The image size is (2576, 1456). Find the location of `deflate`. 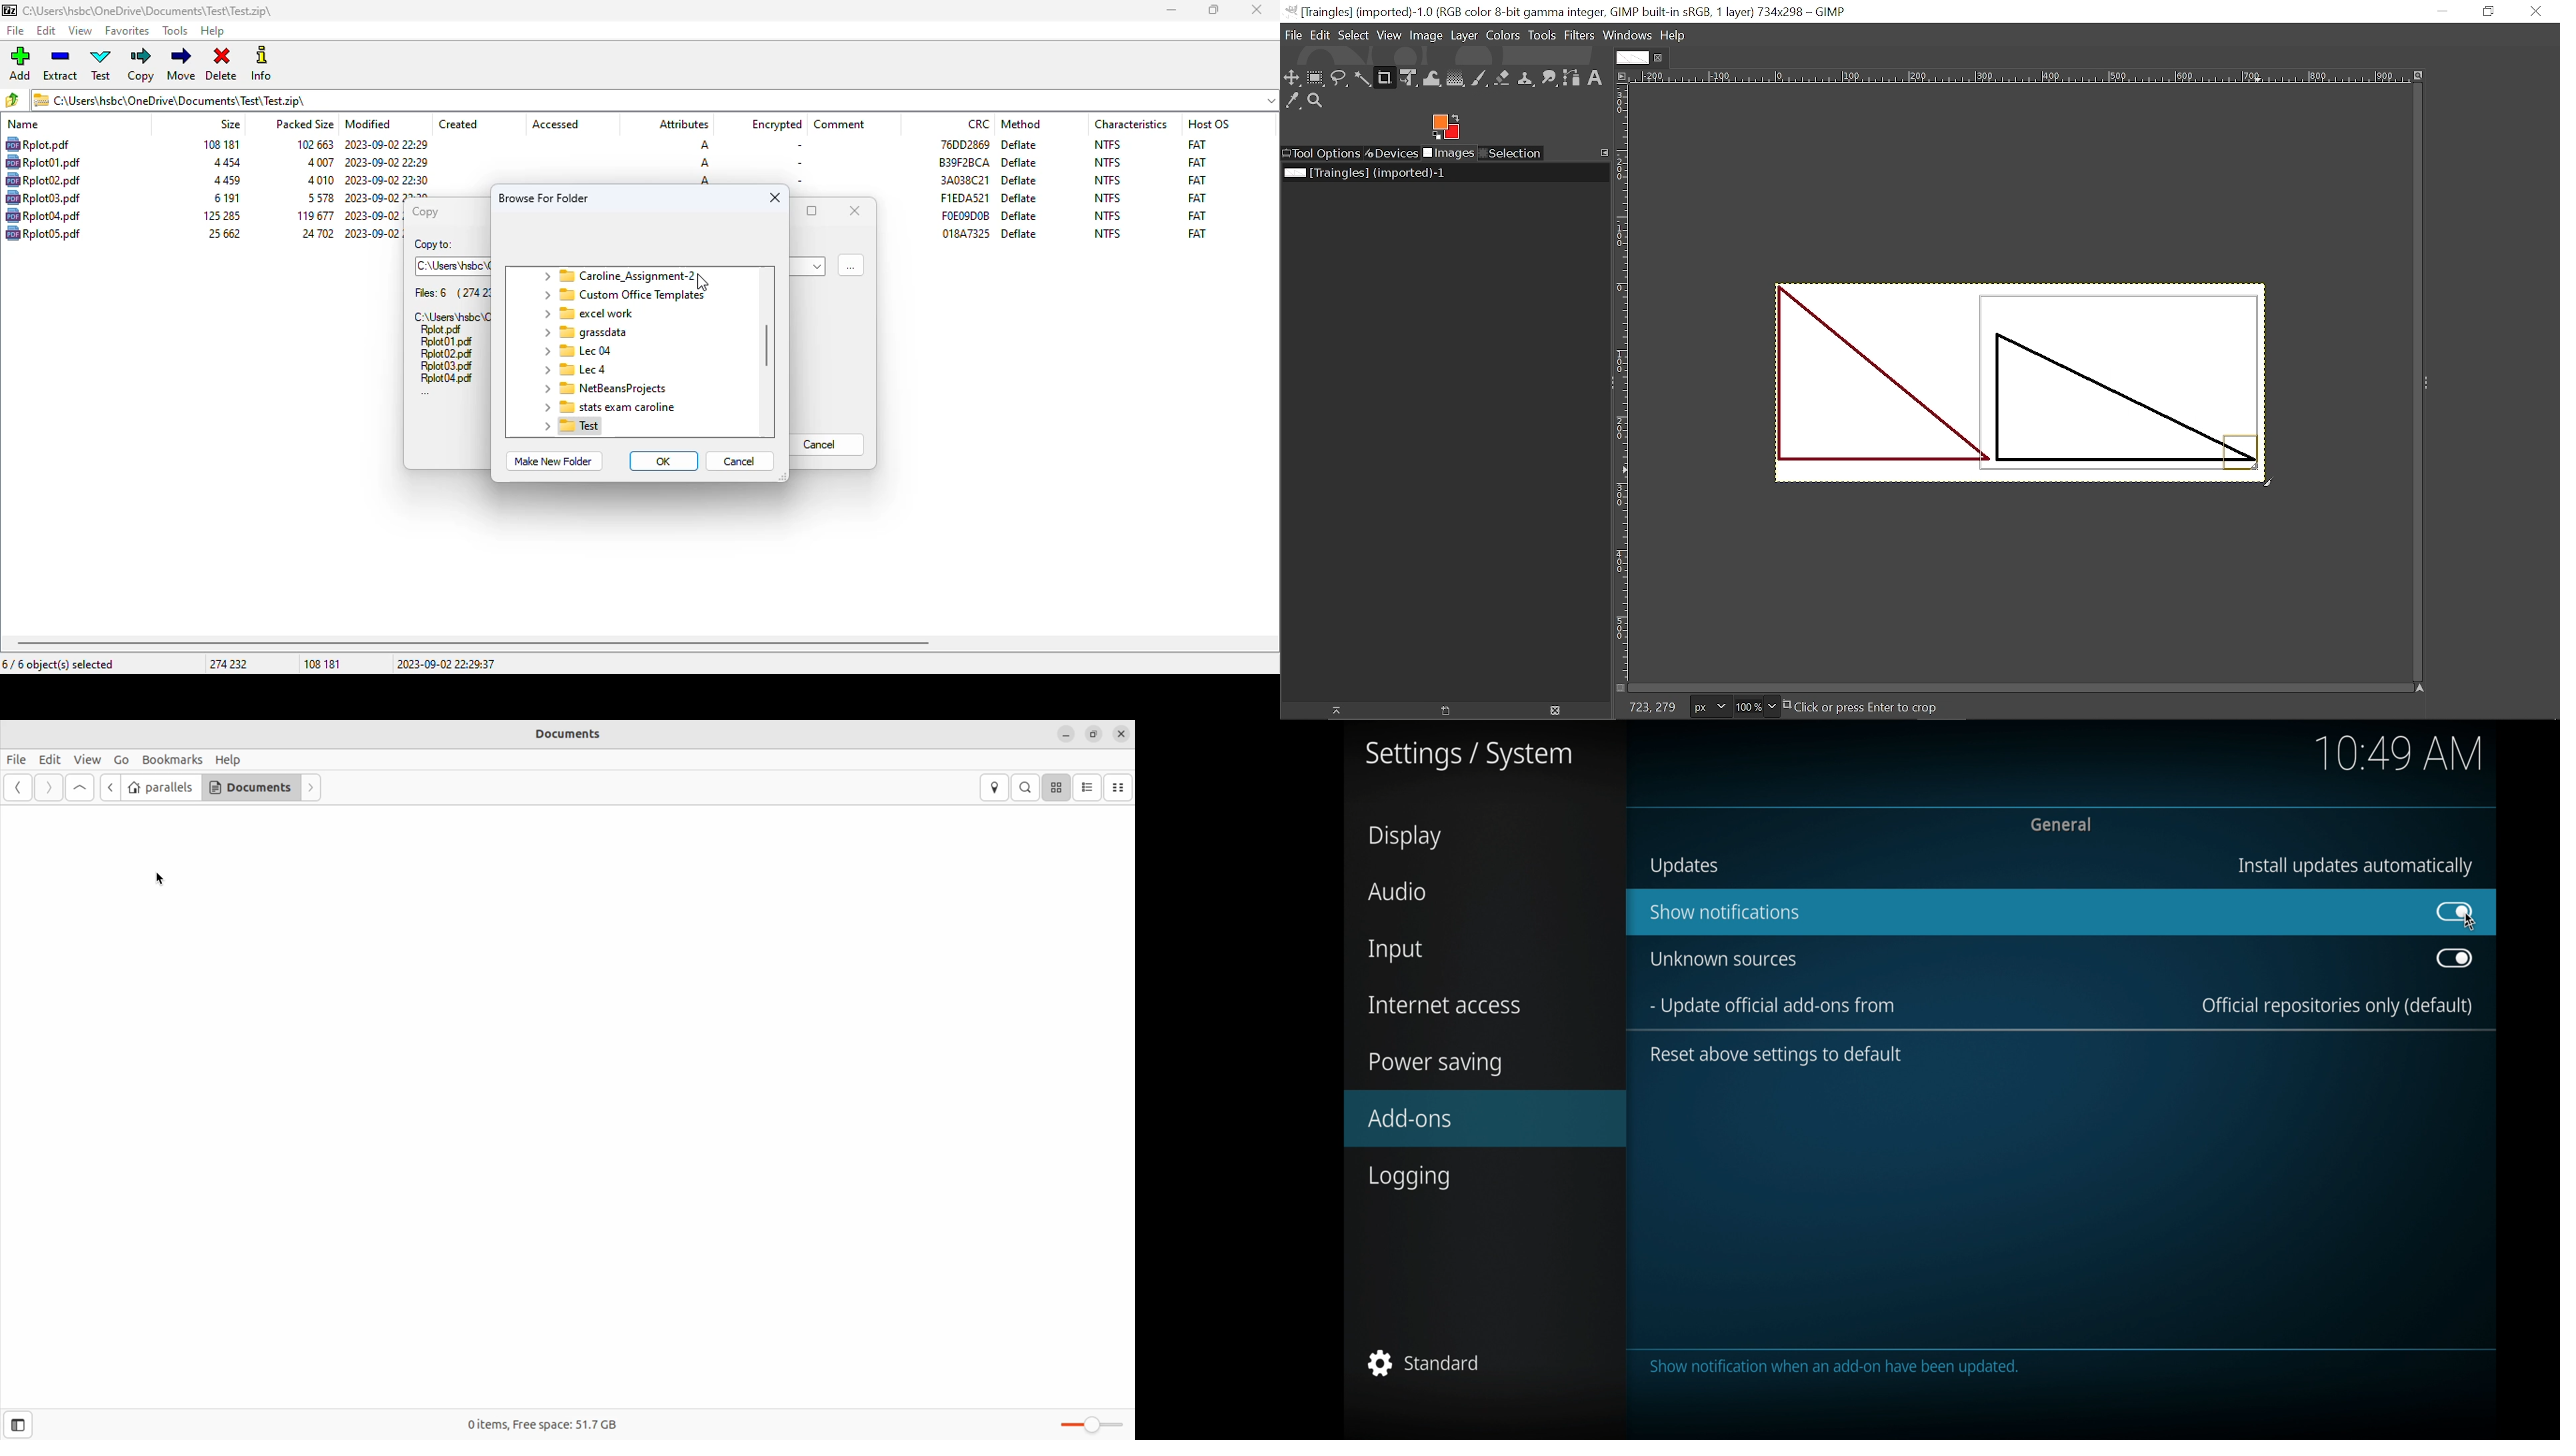

deflate is located at coordinates (1019, 199).